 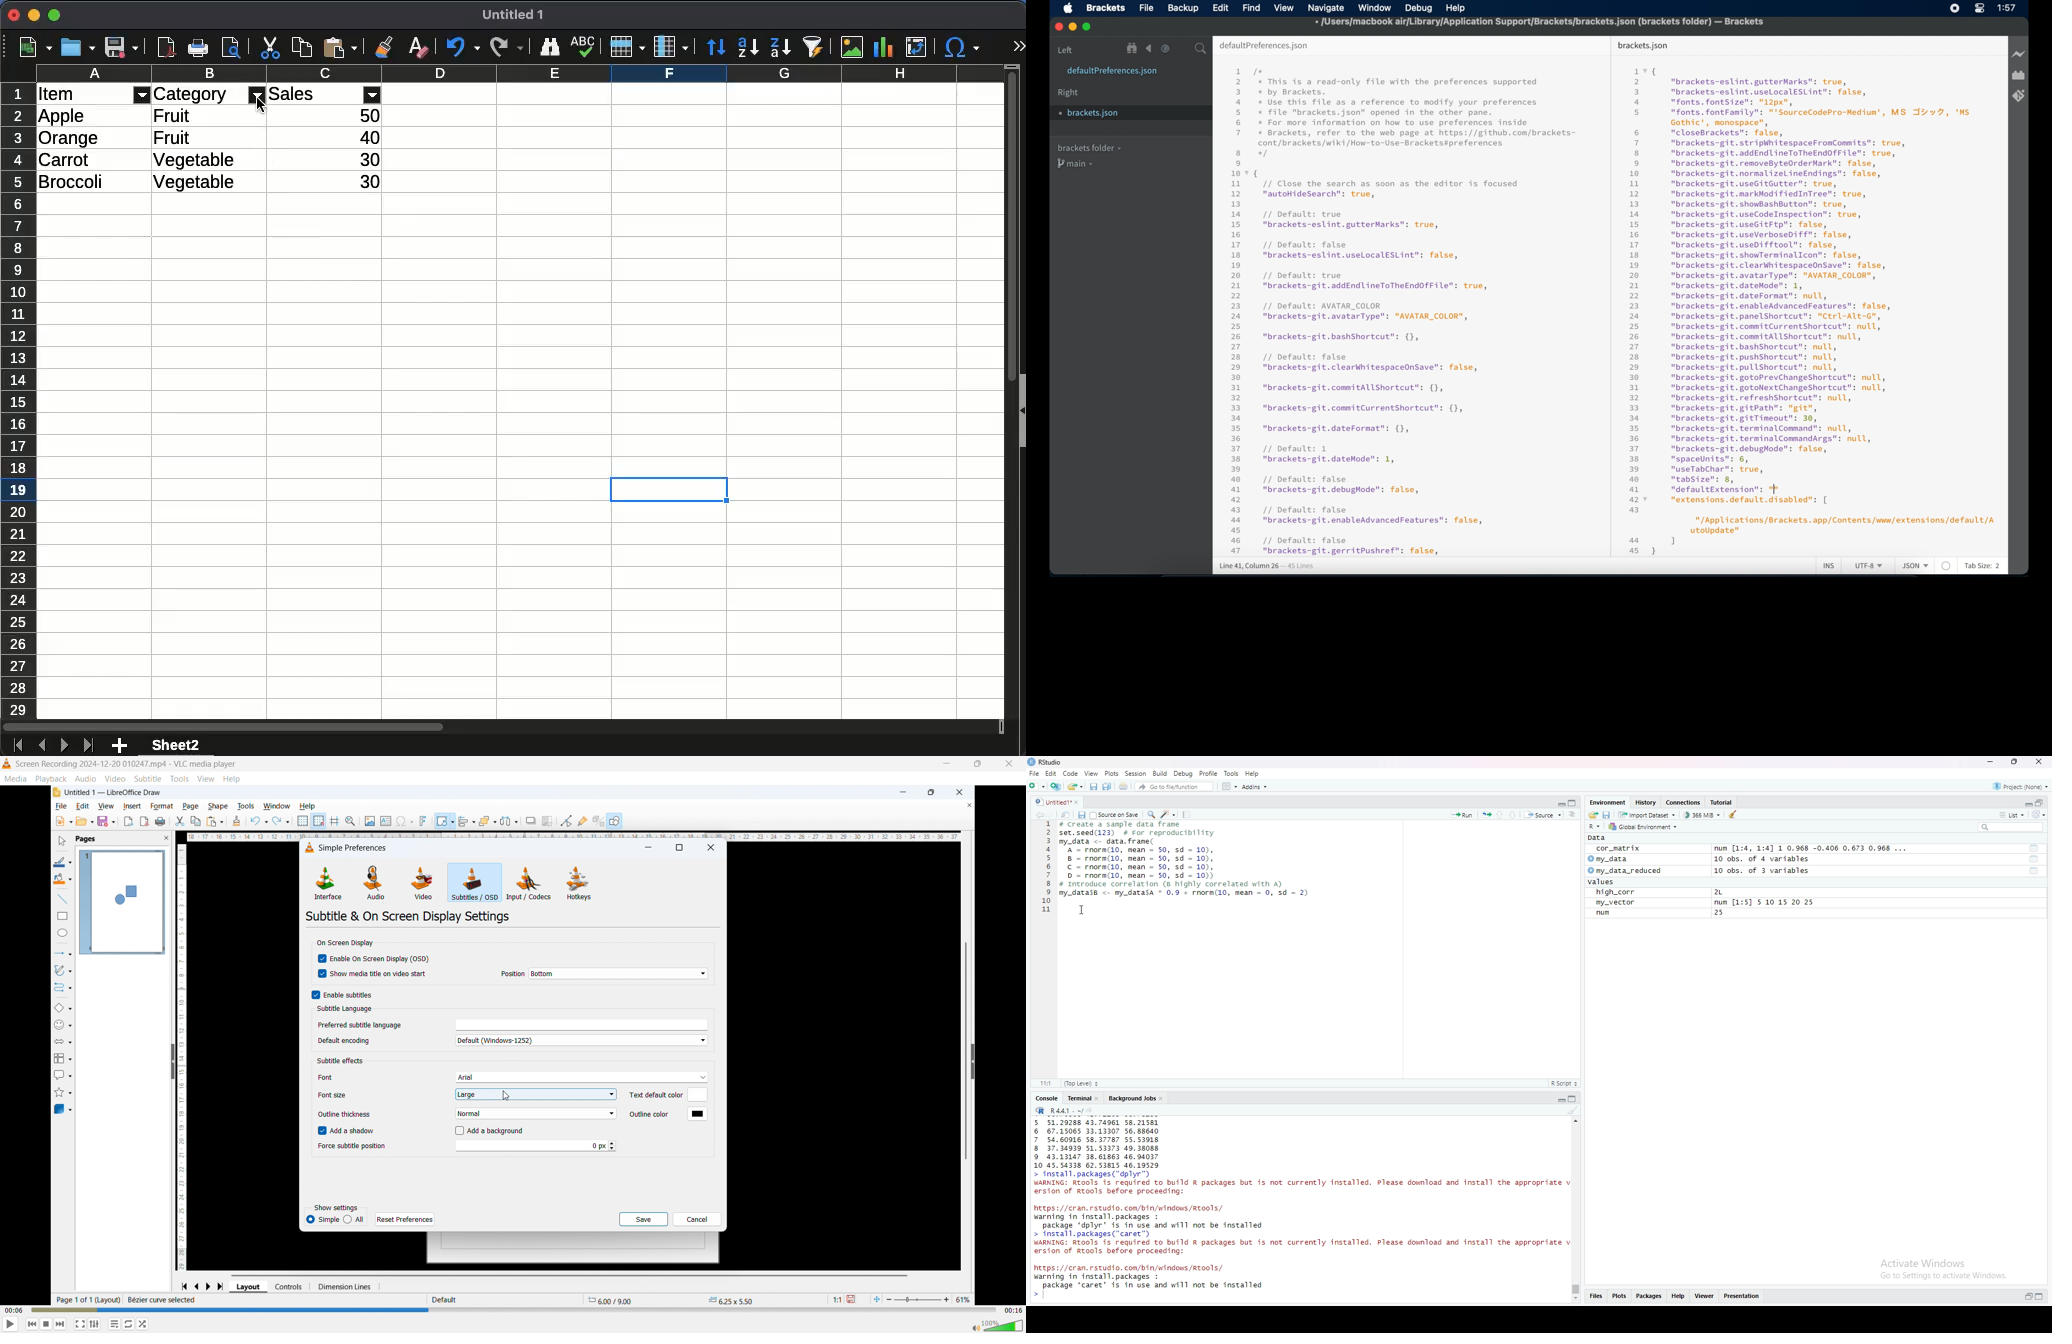 What do you see at coordinates (519, 74) in the screenshot?
I see `column` at bounding box center [519, 74].